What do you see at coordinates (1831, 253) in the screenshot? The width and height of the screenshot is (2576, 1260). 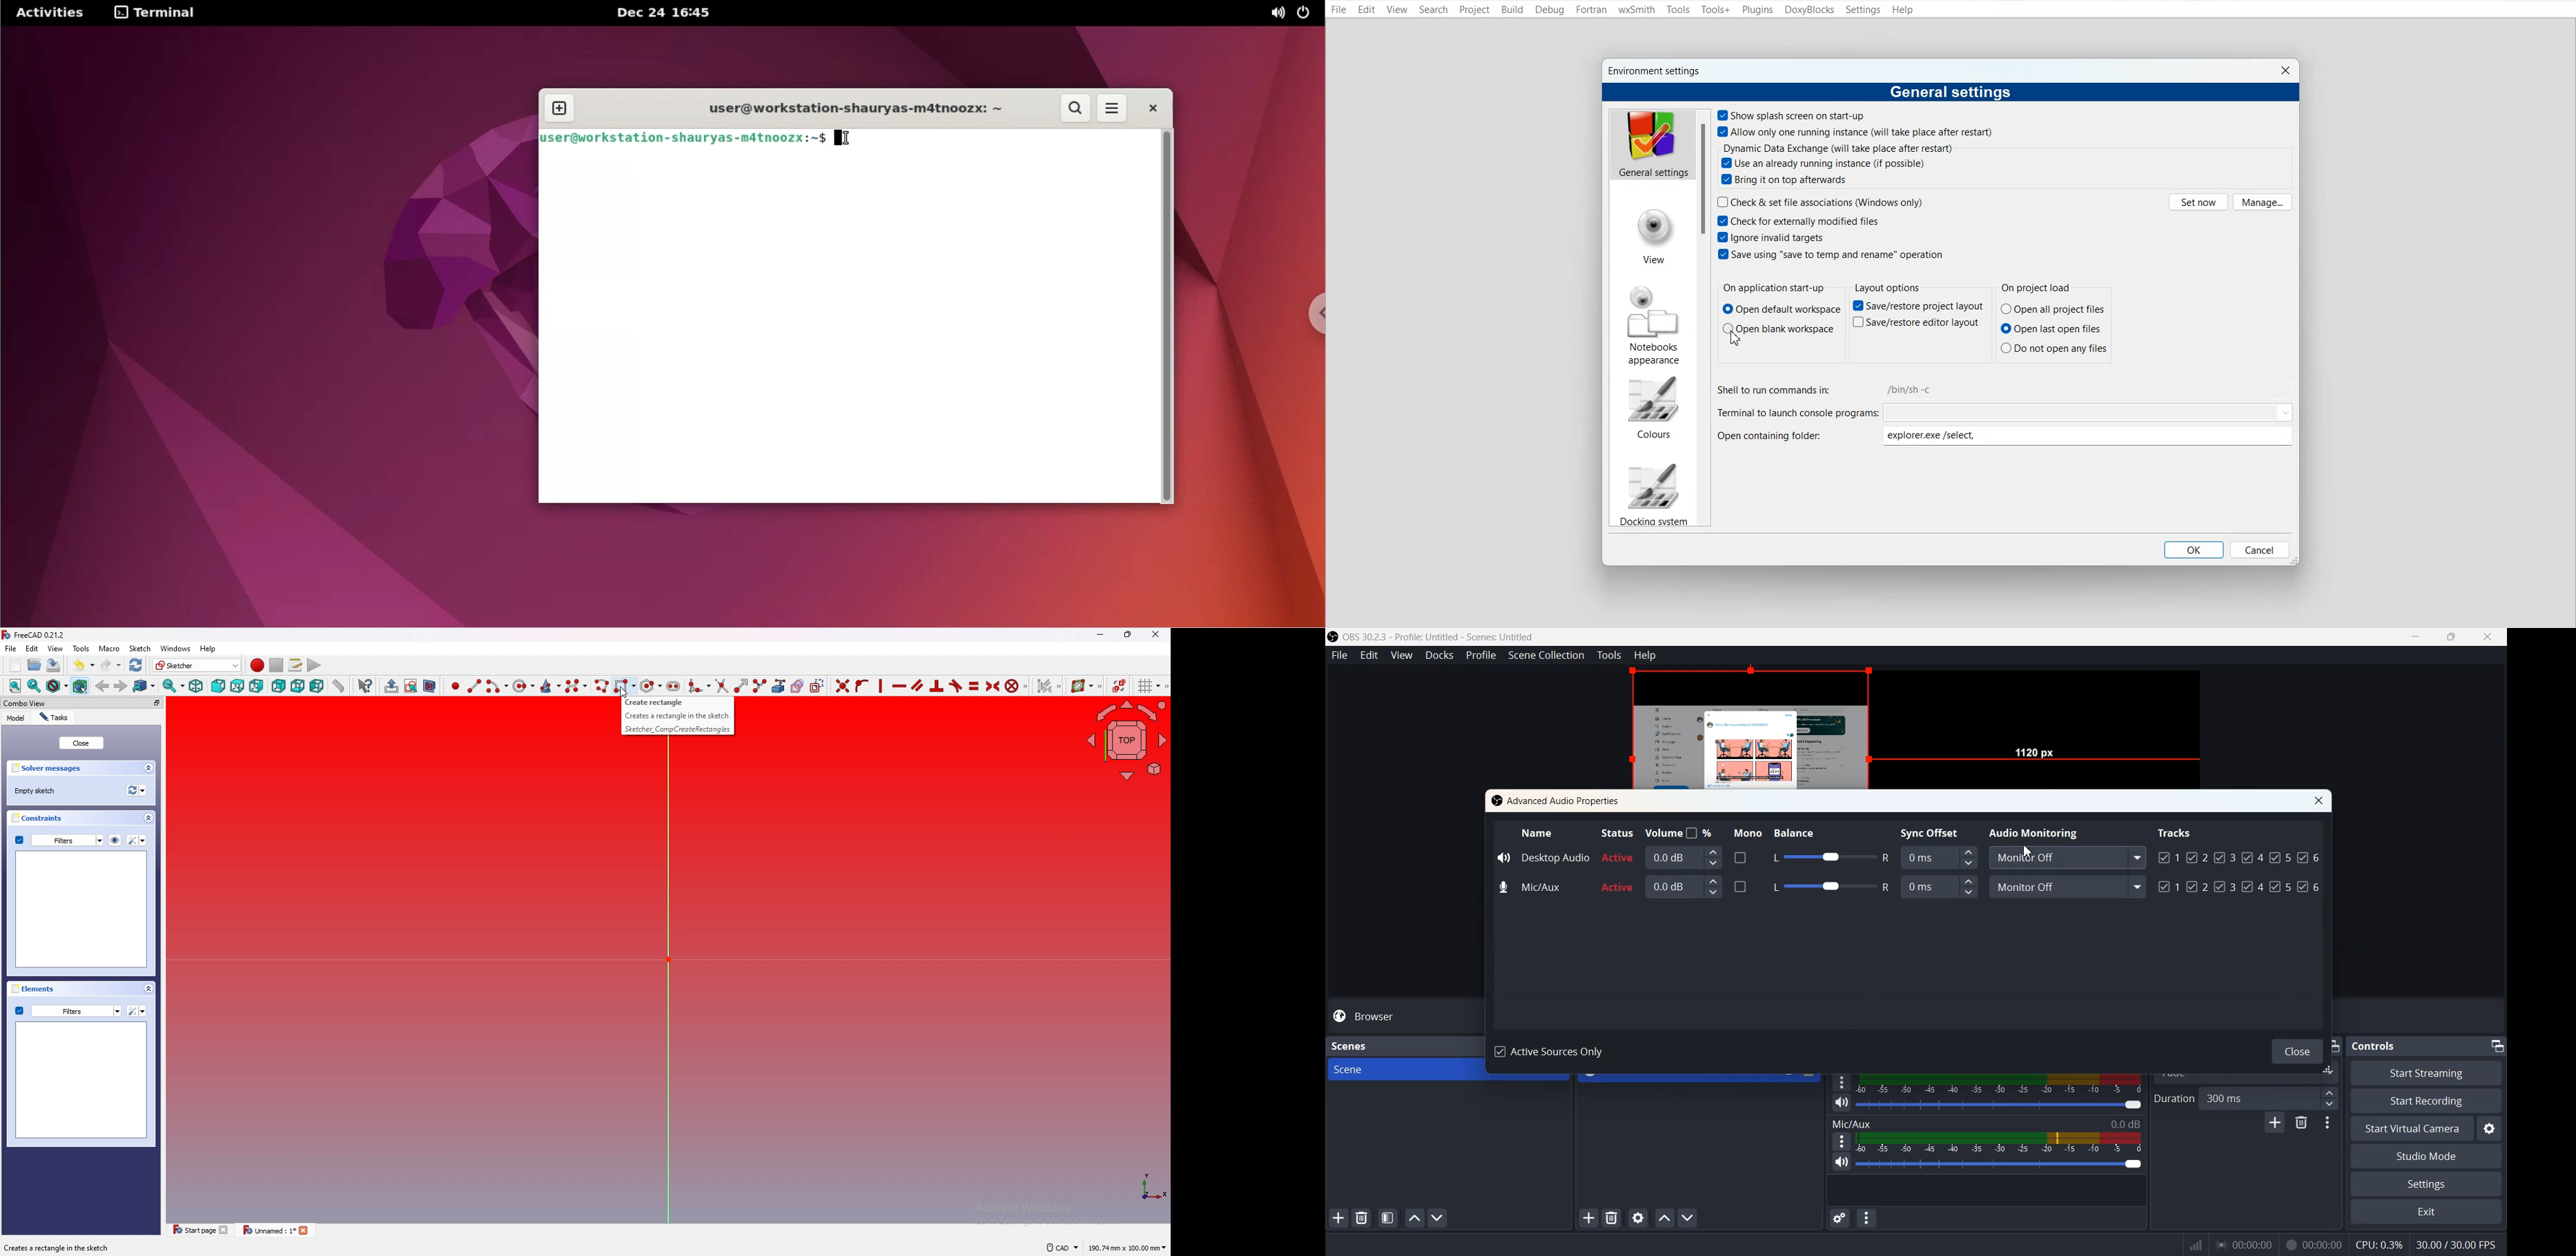 I see `Save using "save to temp and rename" operation` at bounding box center [1831, 253].